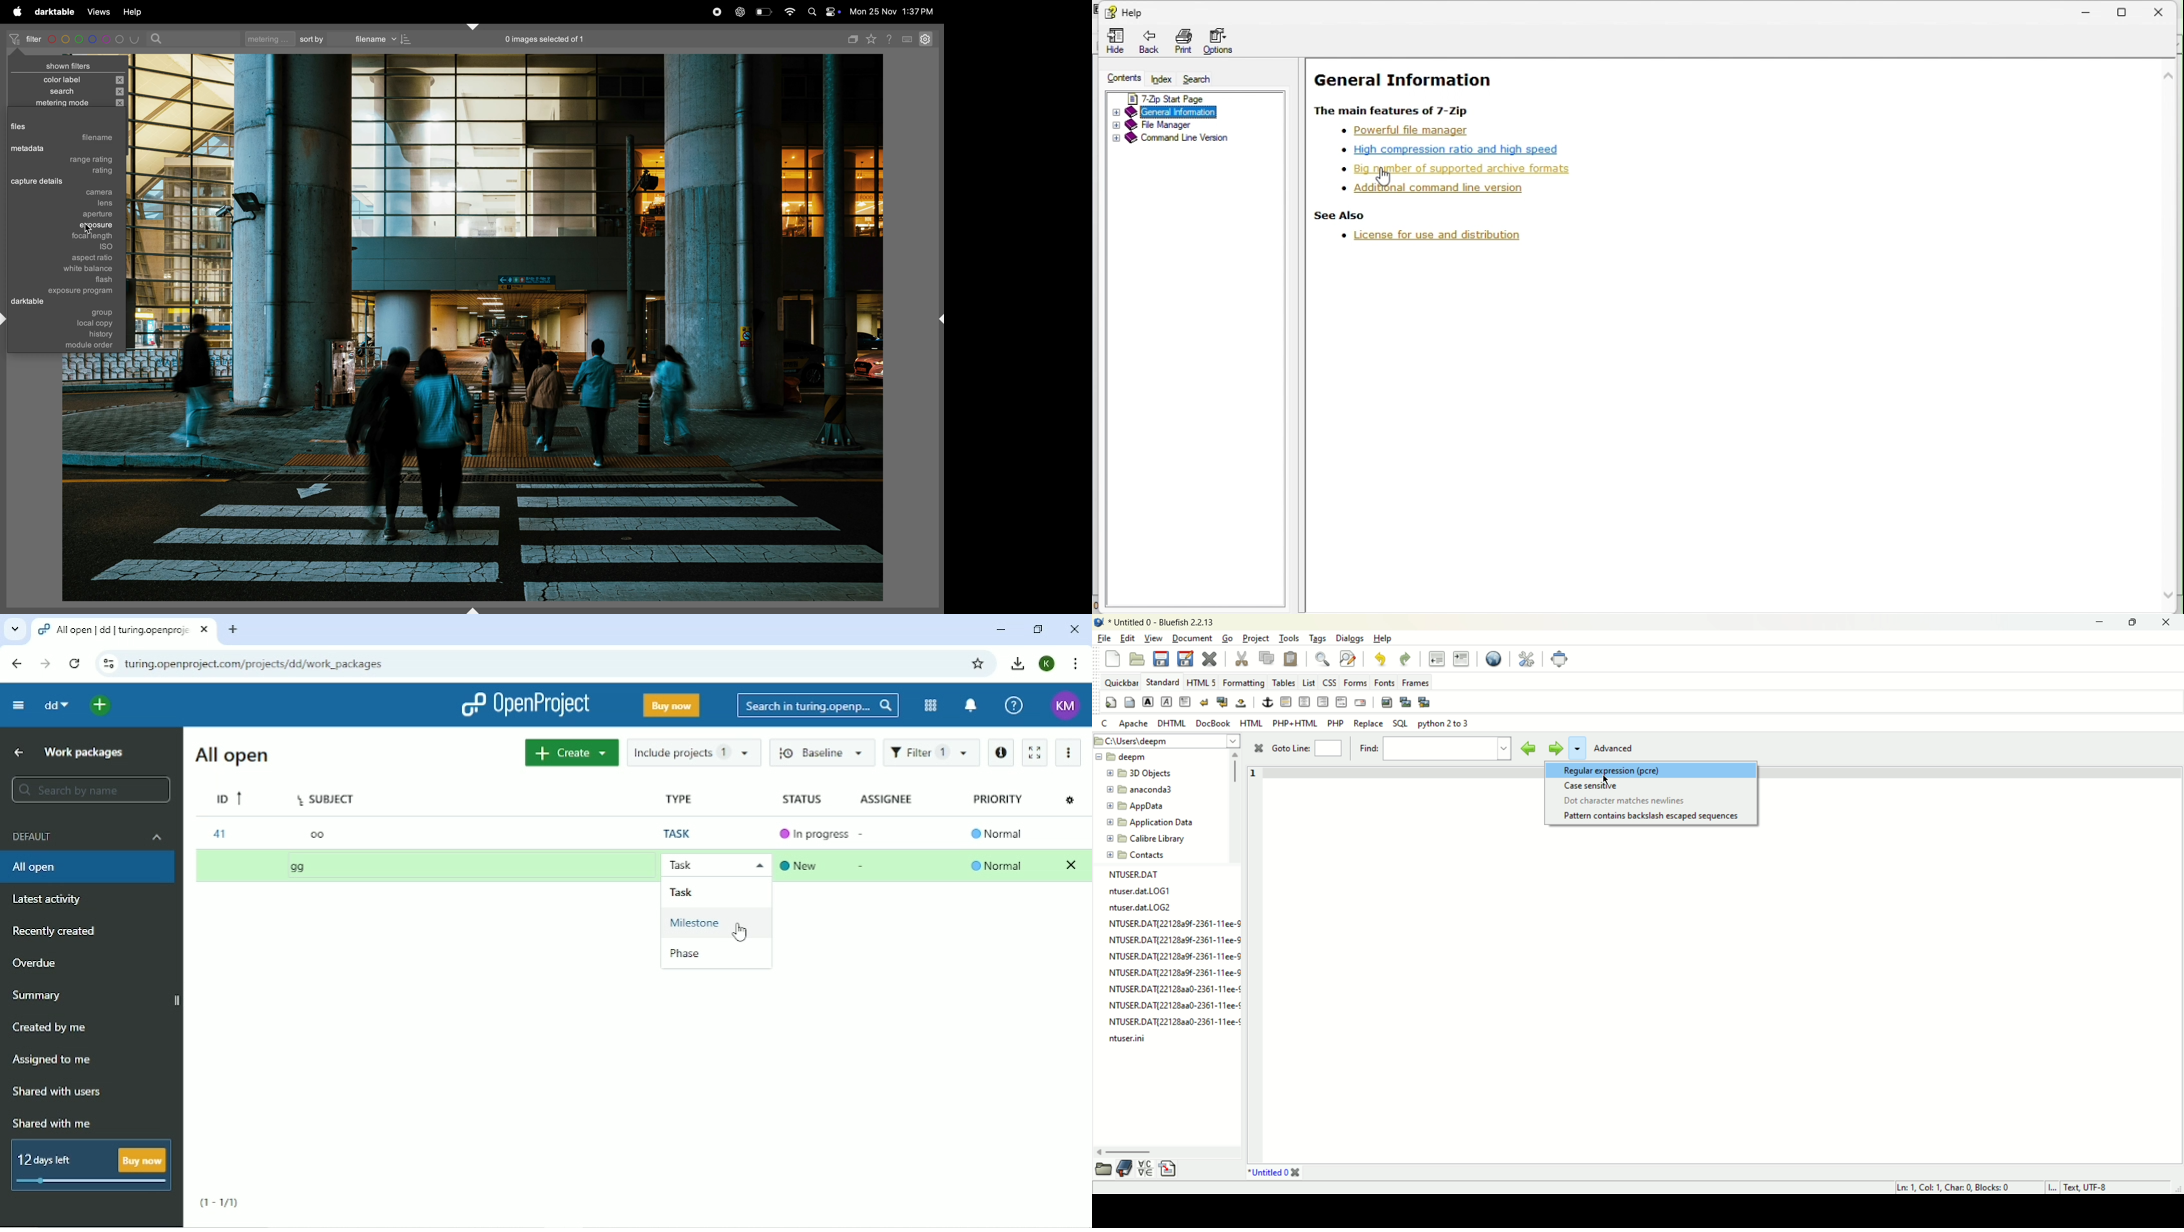 The height and width of the screenshot is (1232, 2184). What do you see at coordinates (75, 204) in the screenshot?
I see `lens` at bounding box center [75, 204].